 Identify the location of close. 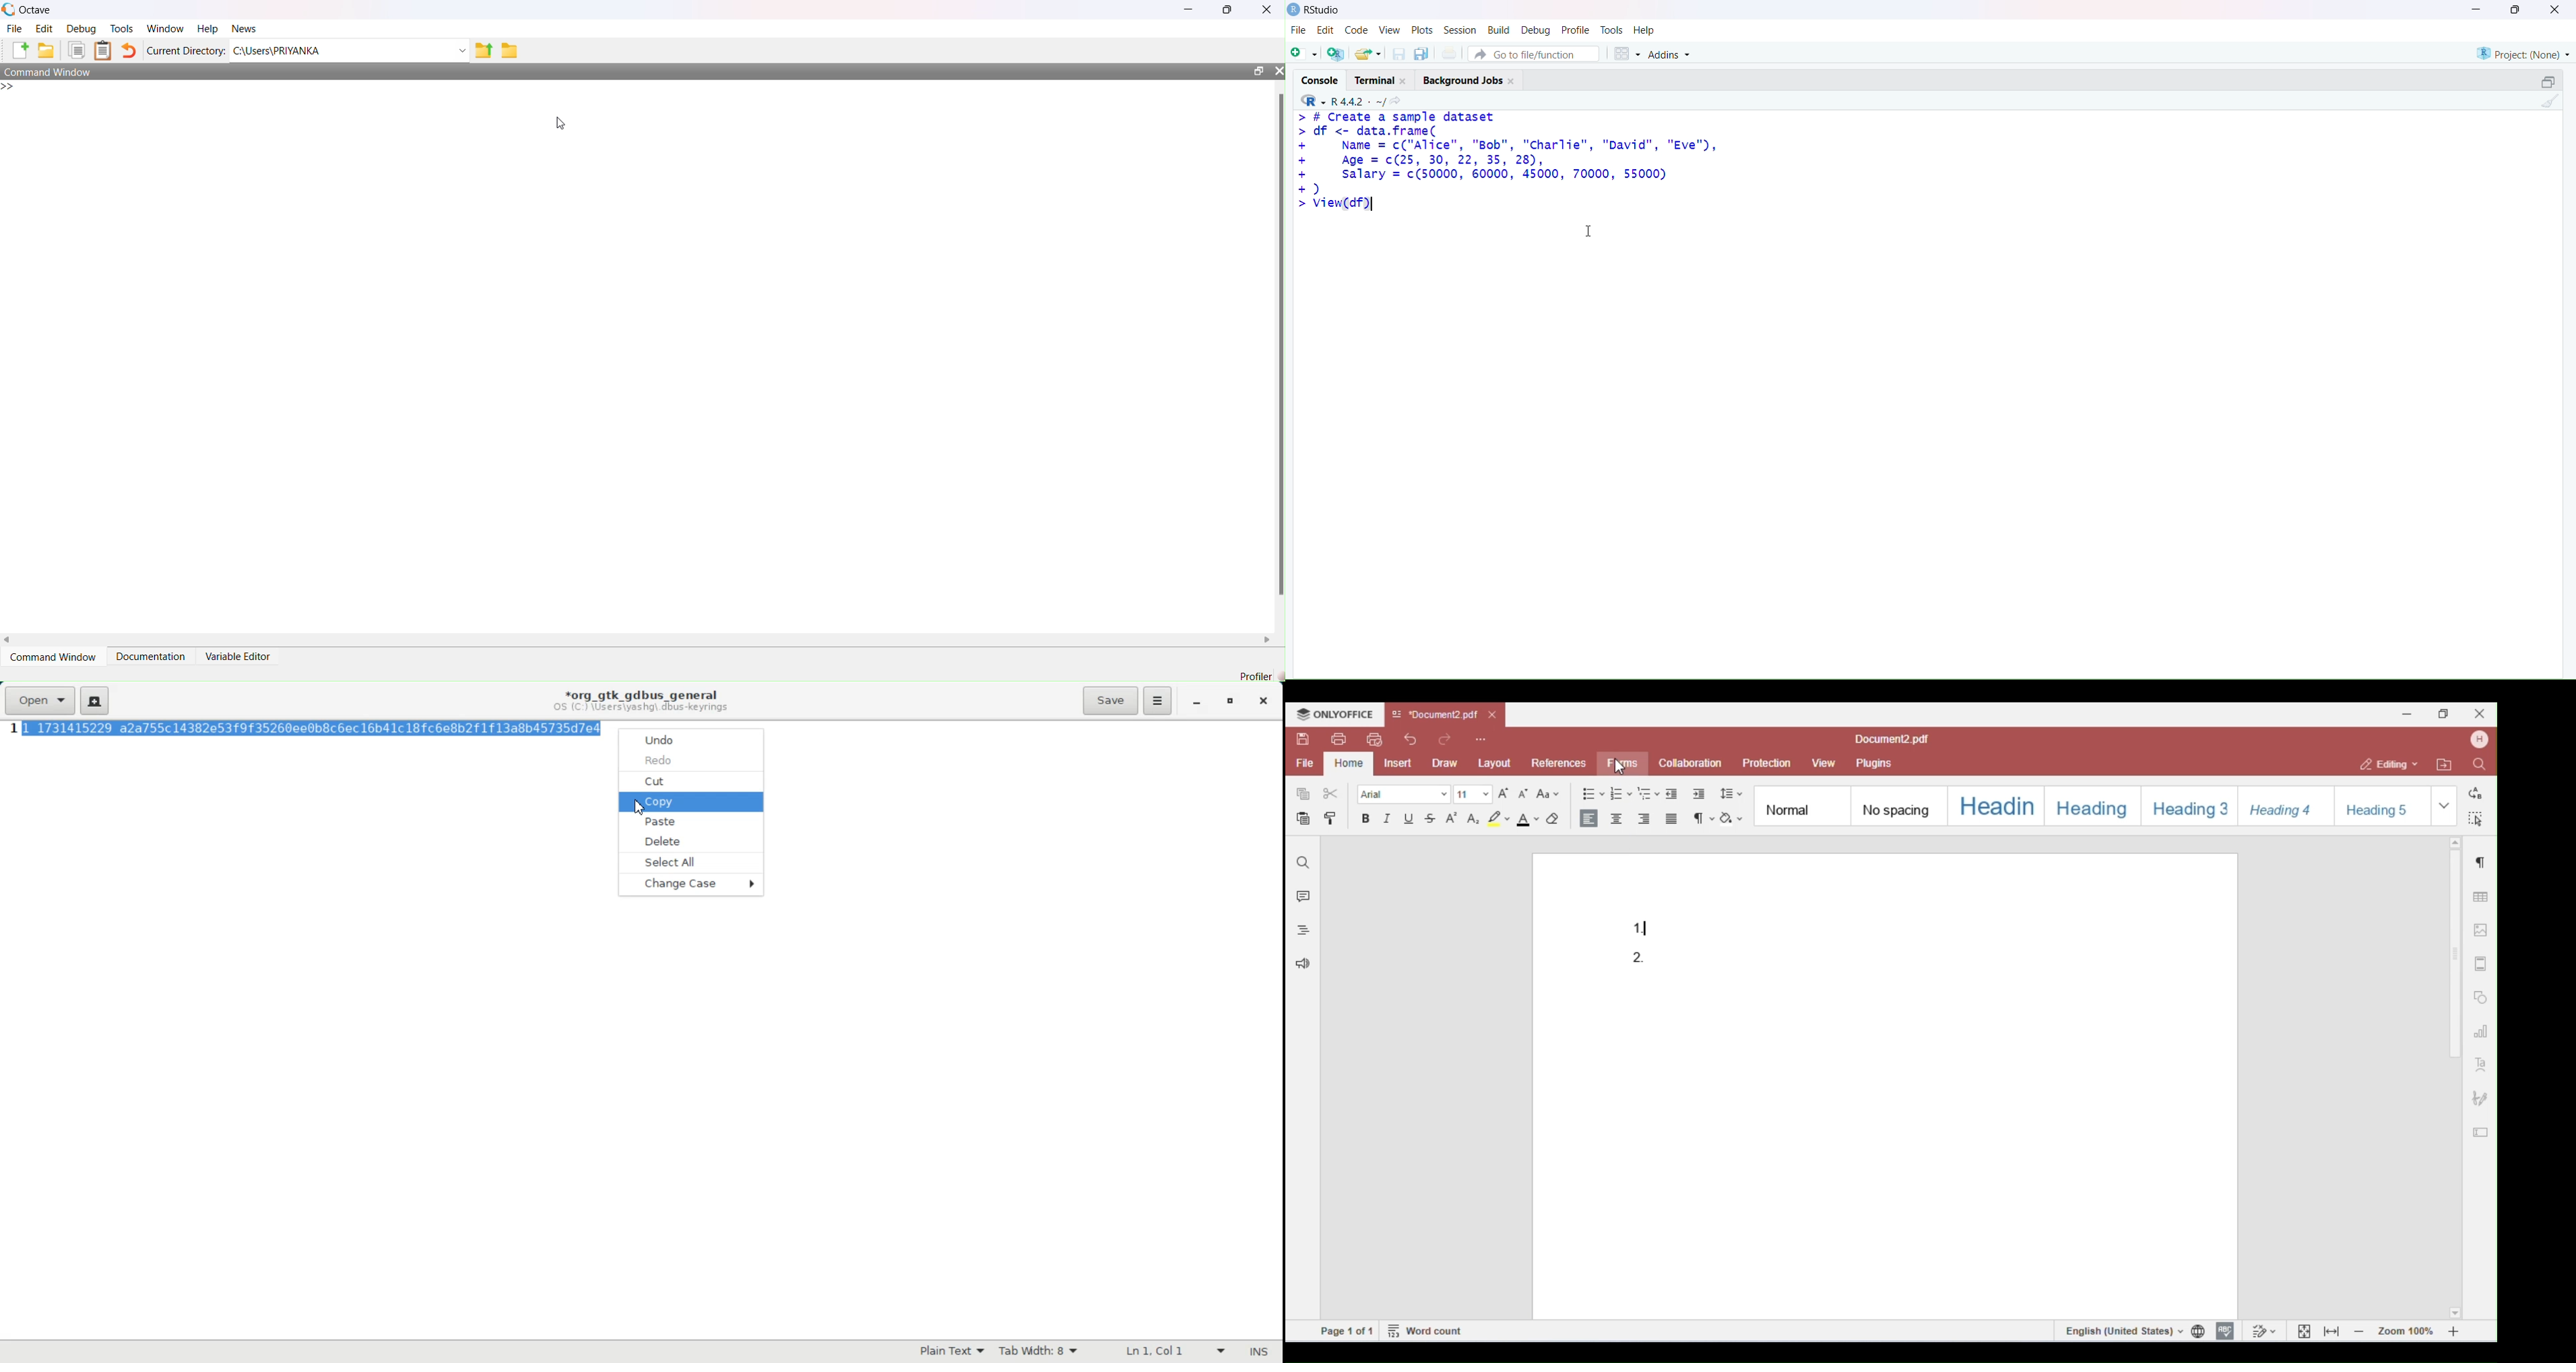
(2554, 11).